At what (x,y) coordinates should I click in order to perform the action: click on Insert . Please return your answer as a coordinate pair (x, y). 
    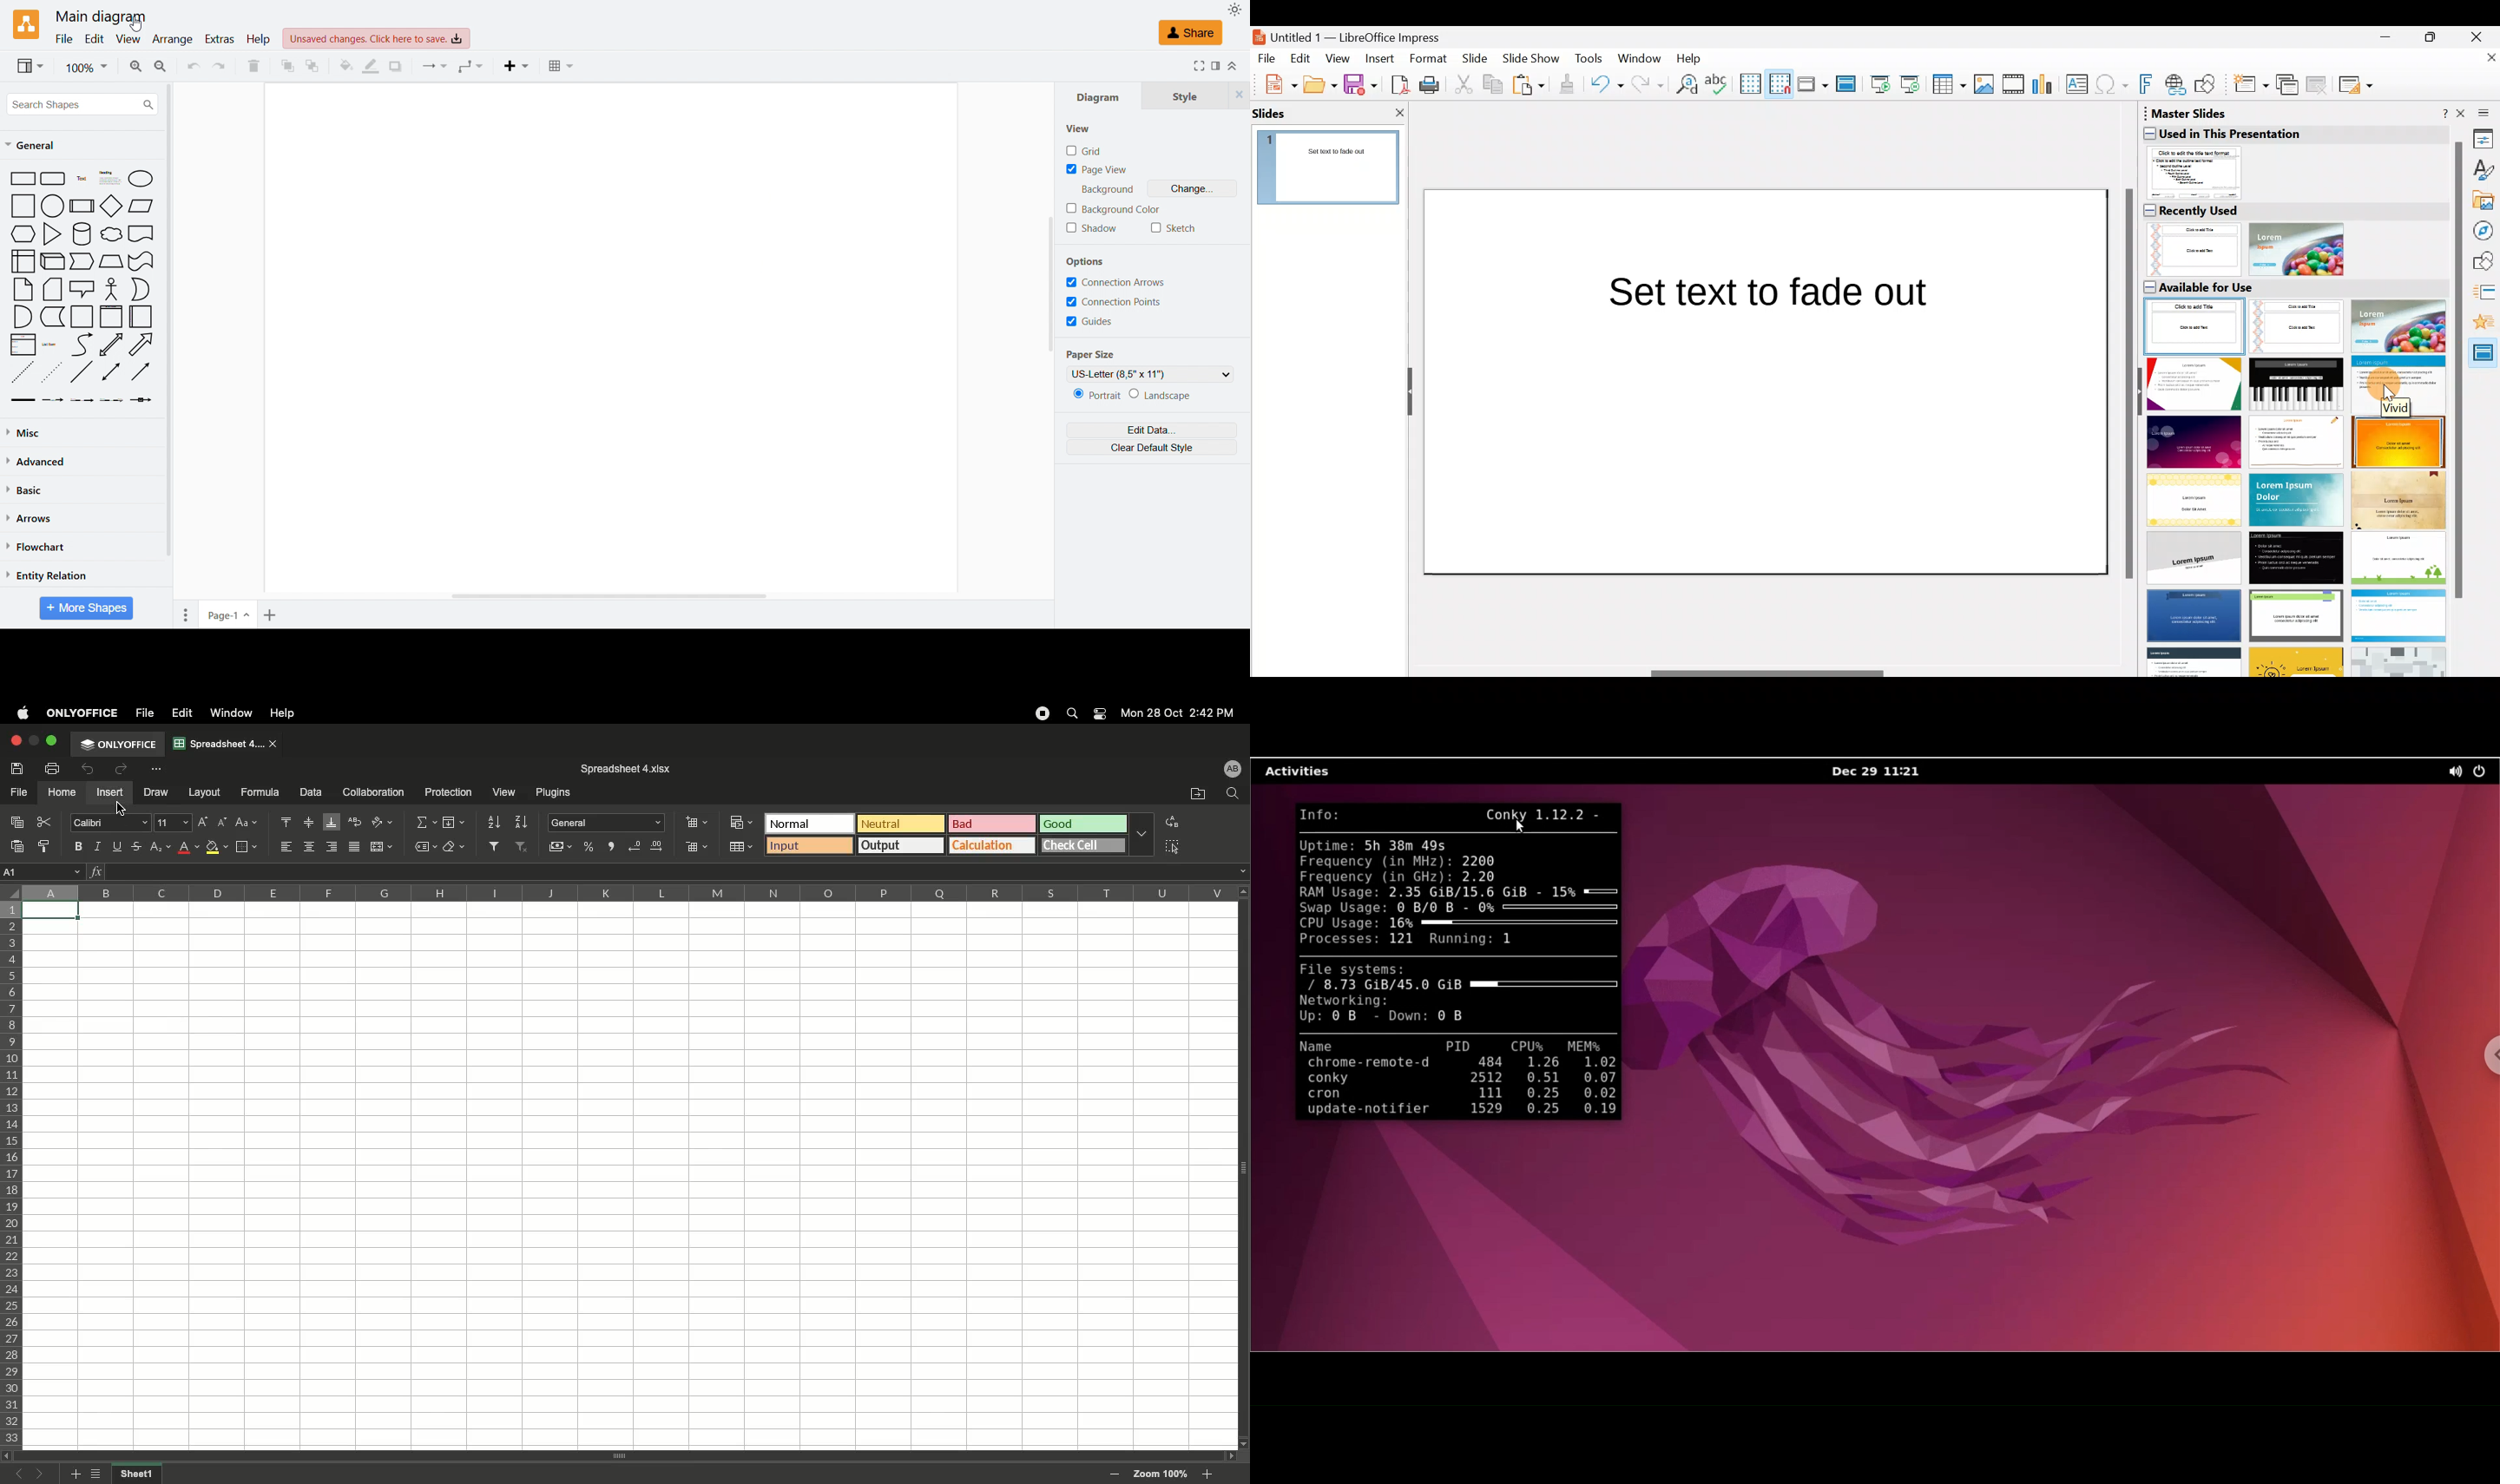
    Looking at the image, I should click on (515, 66).